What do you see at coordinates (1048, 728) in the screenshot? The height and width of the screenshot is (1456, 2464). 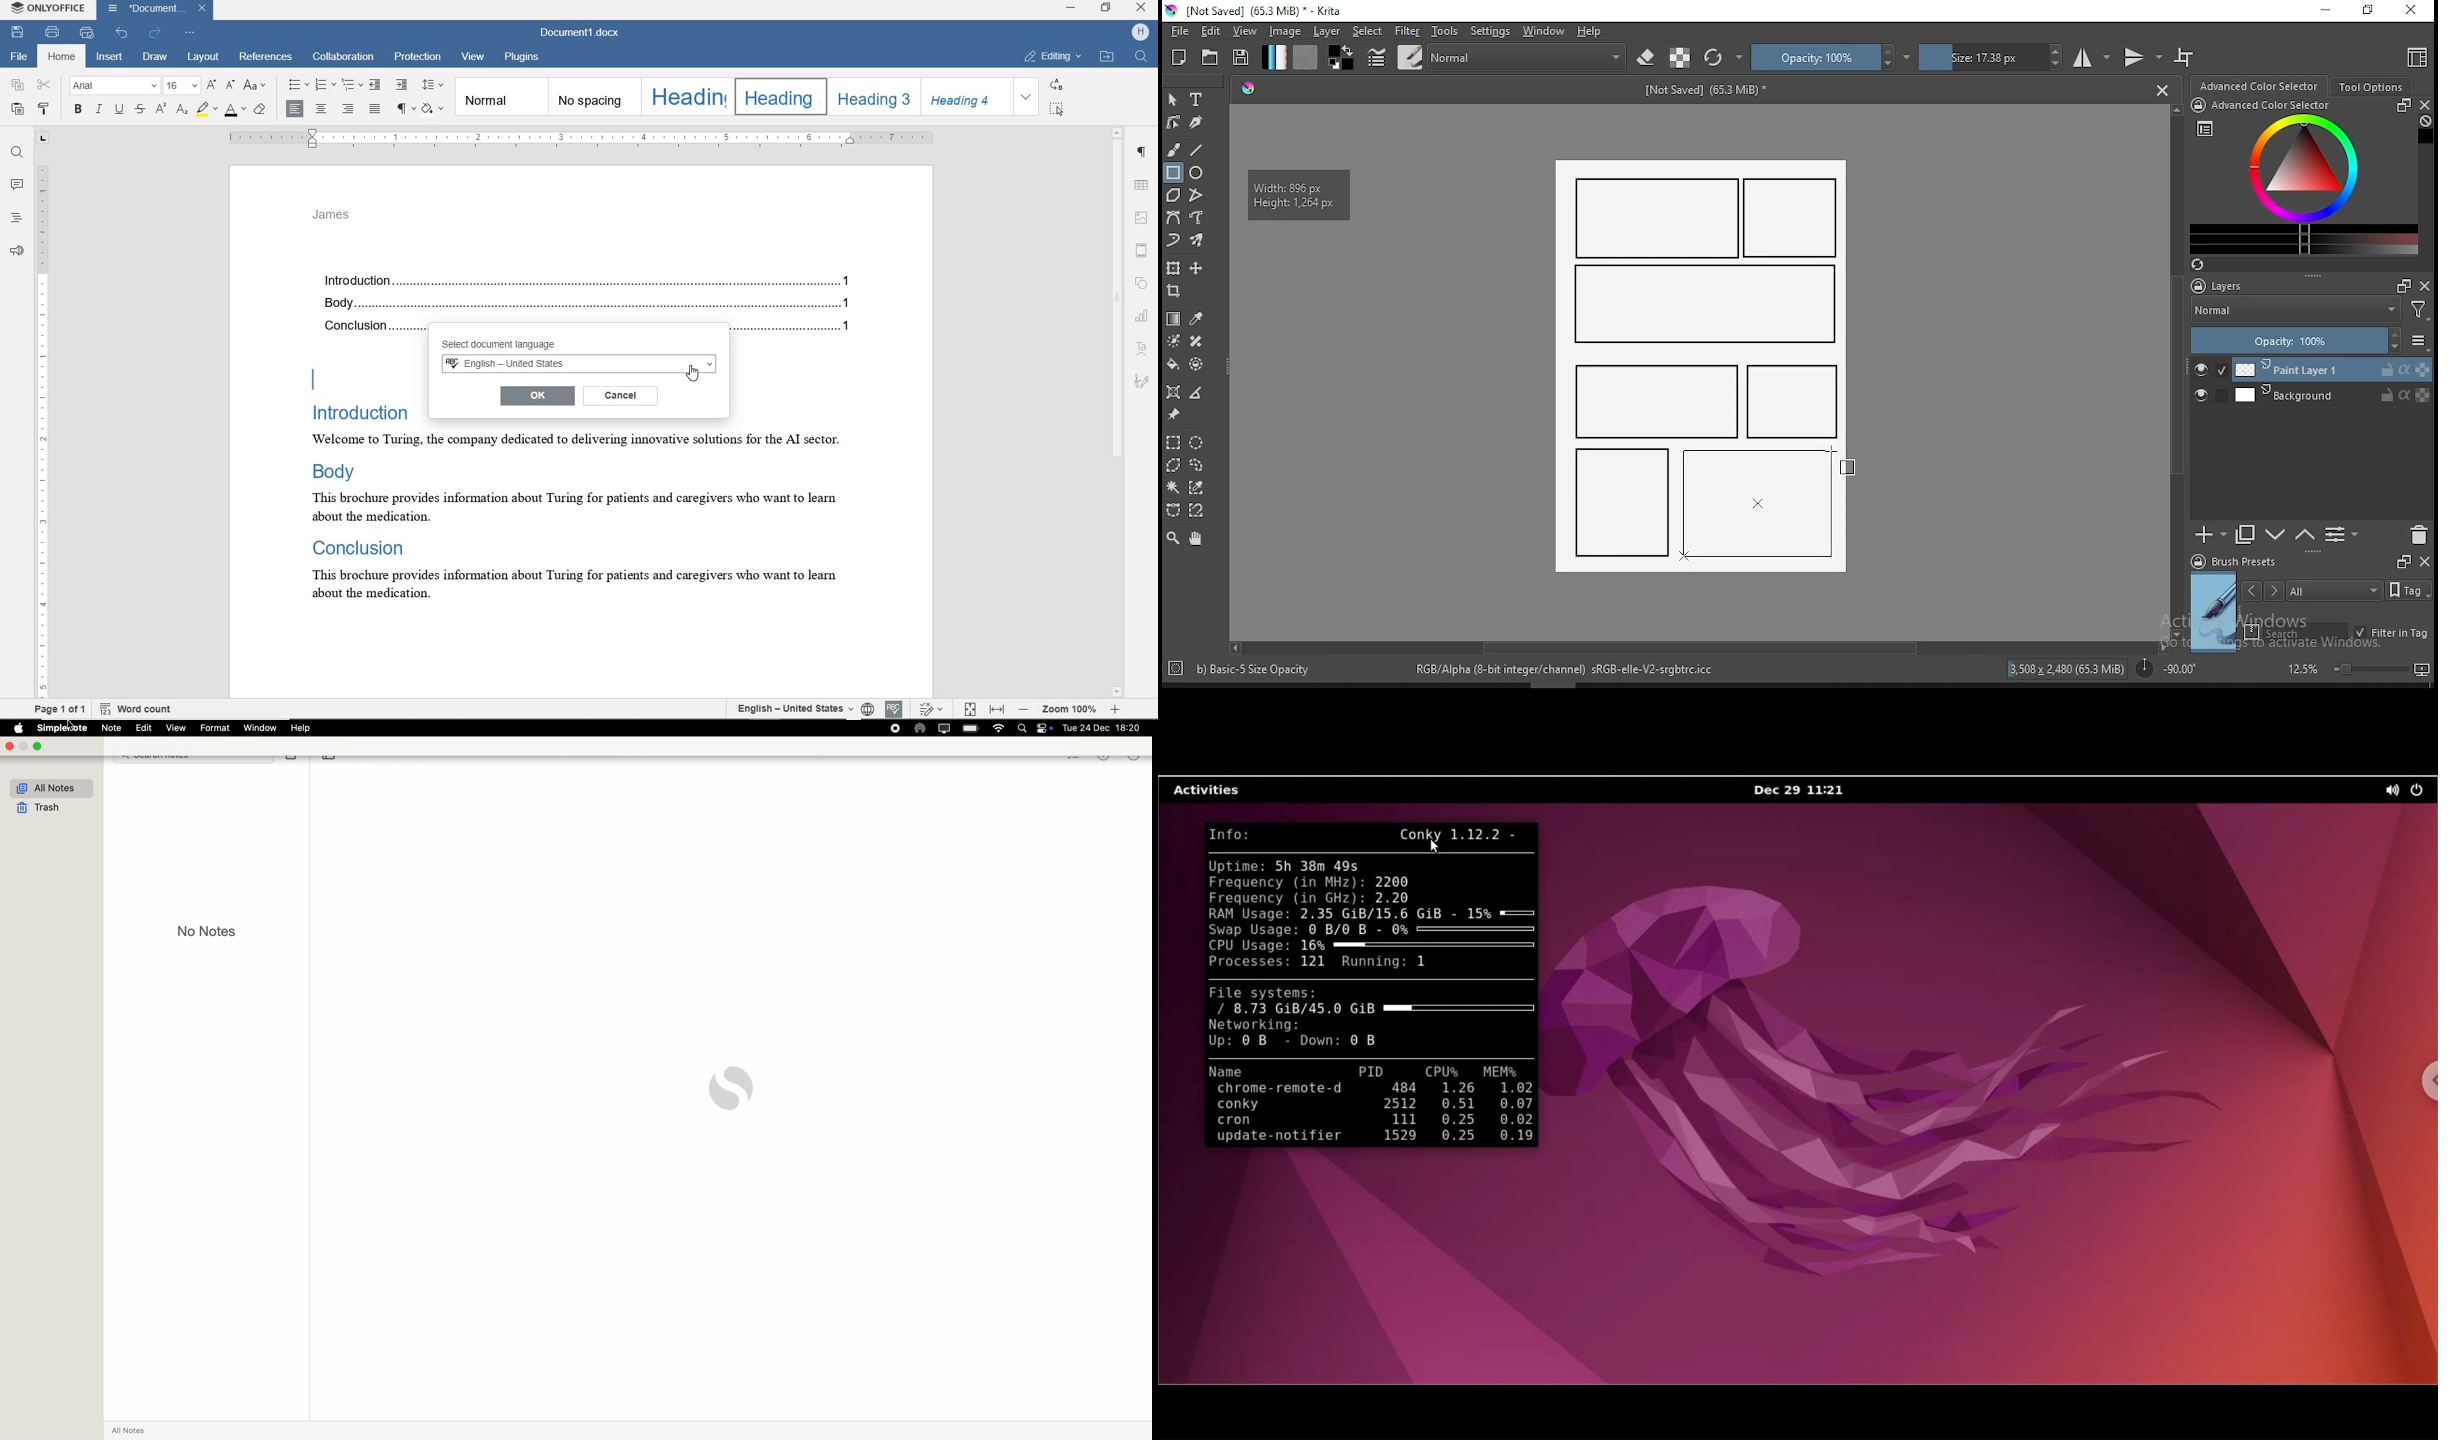 I see `controls` at bounding box center [1048, 728].